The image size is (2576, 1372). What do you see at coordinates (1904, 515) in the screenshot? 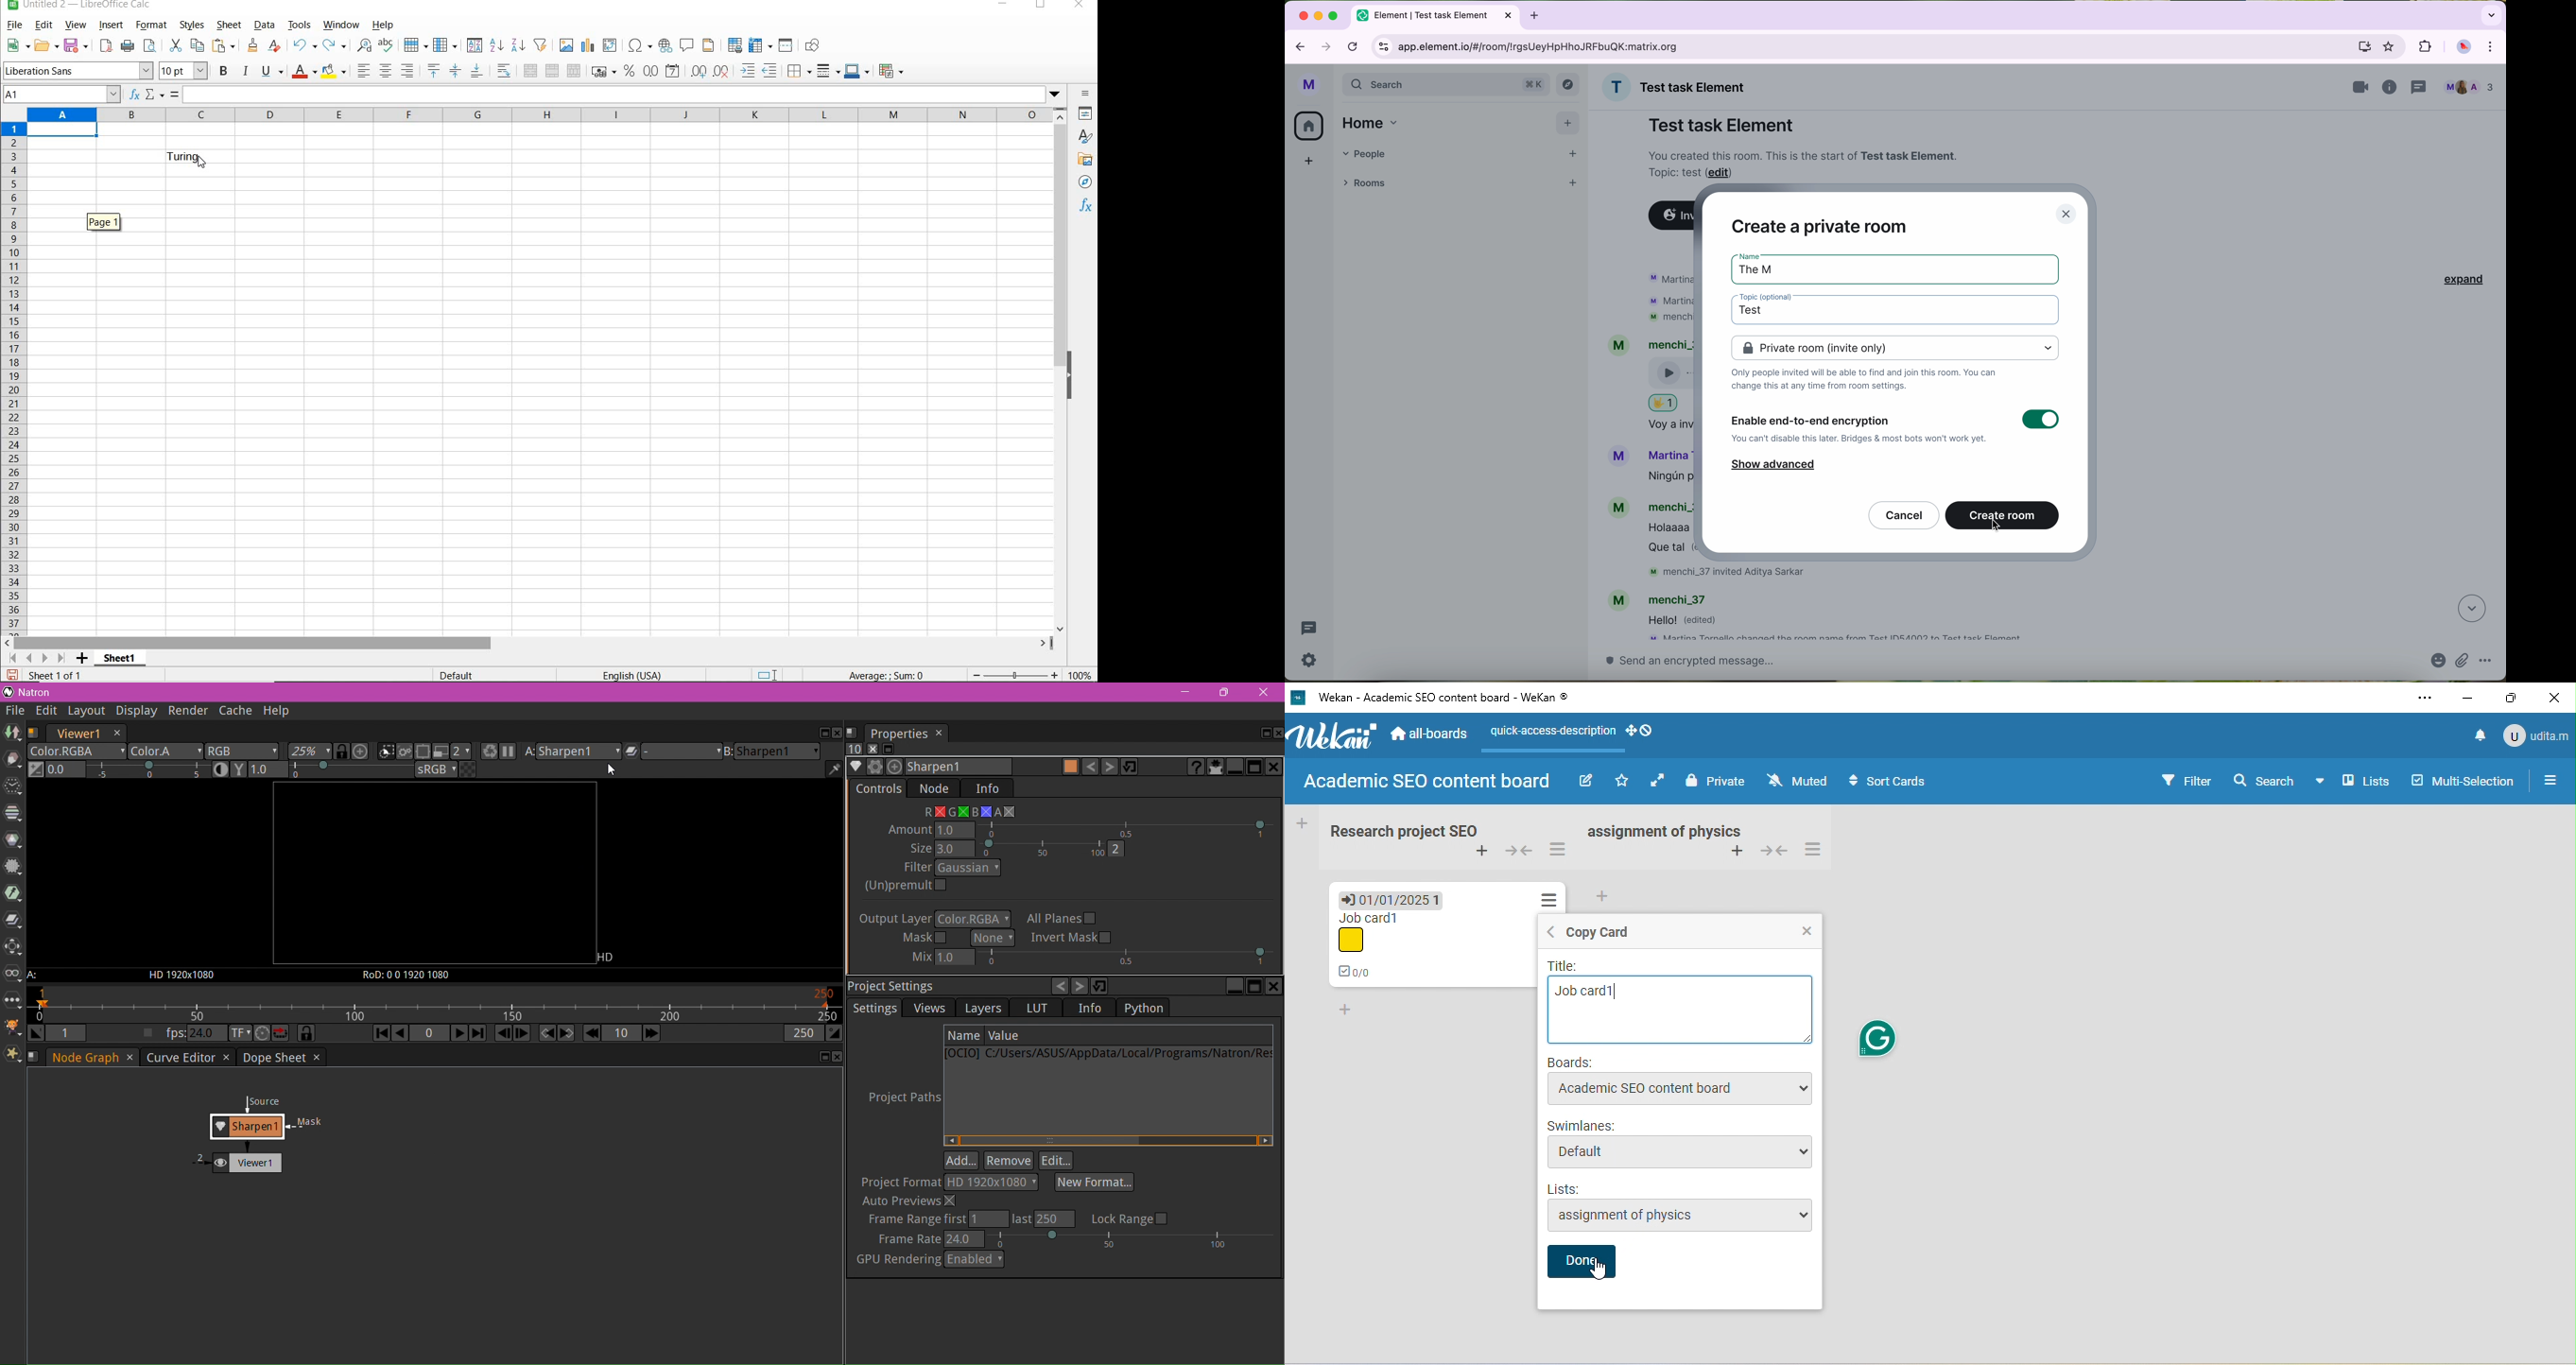
I see `cancel button` at bounding box center [1904, 515].